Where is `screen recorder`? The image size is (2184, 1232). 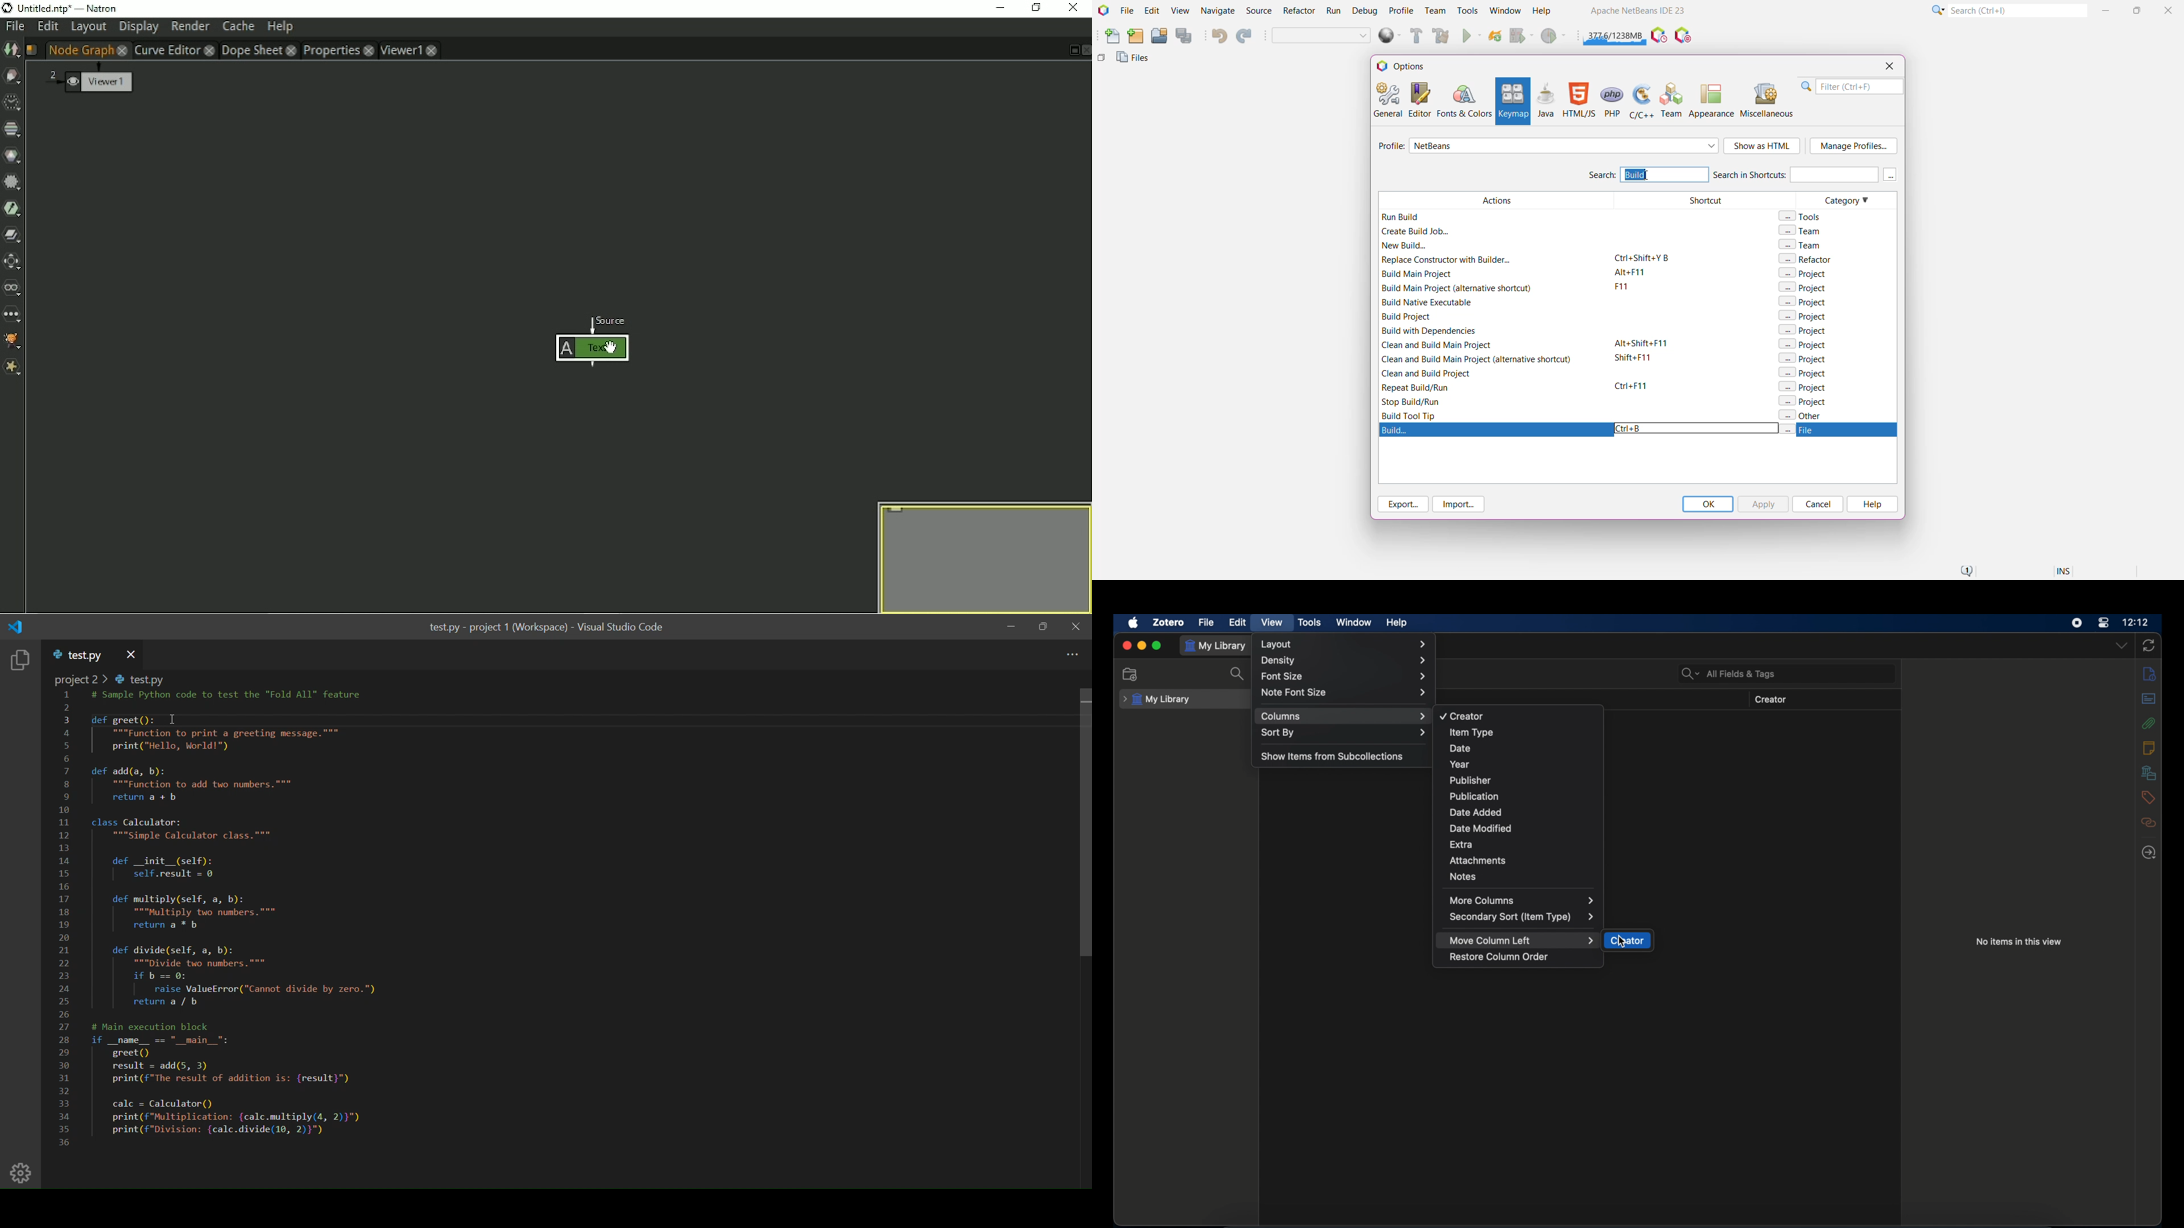 screen recorder is located at coordinates (2077, 623).